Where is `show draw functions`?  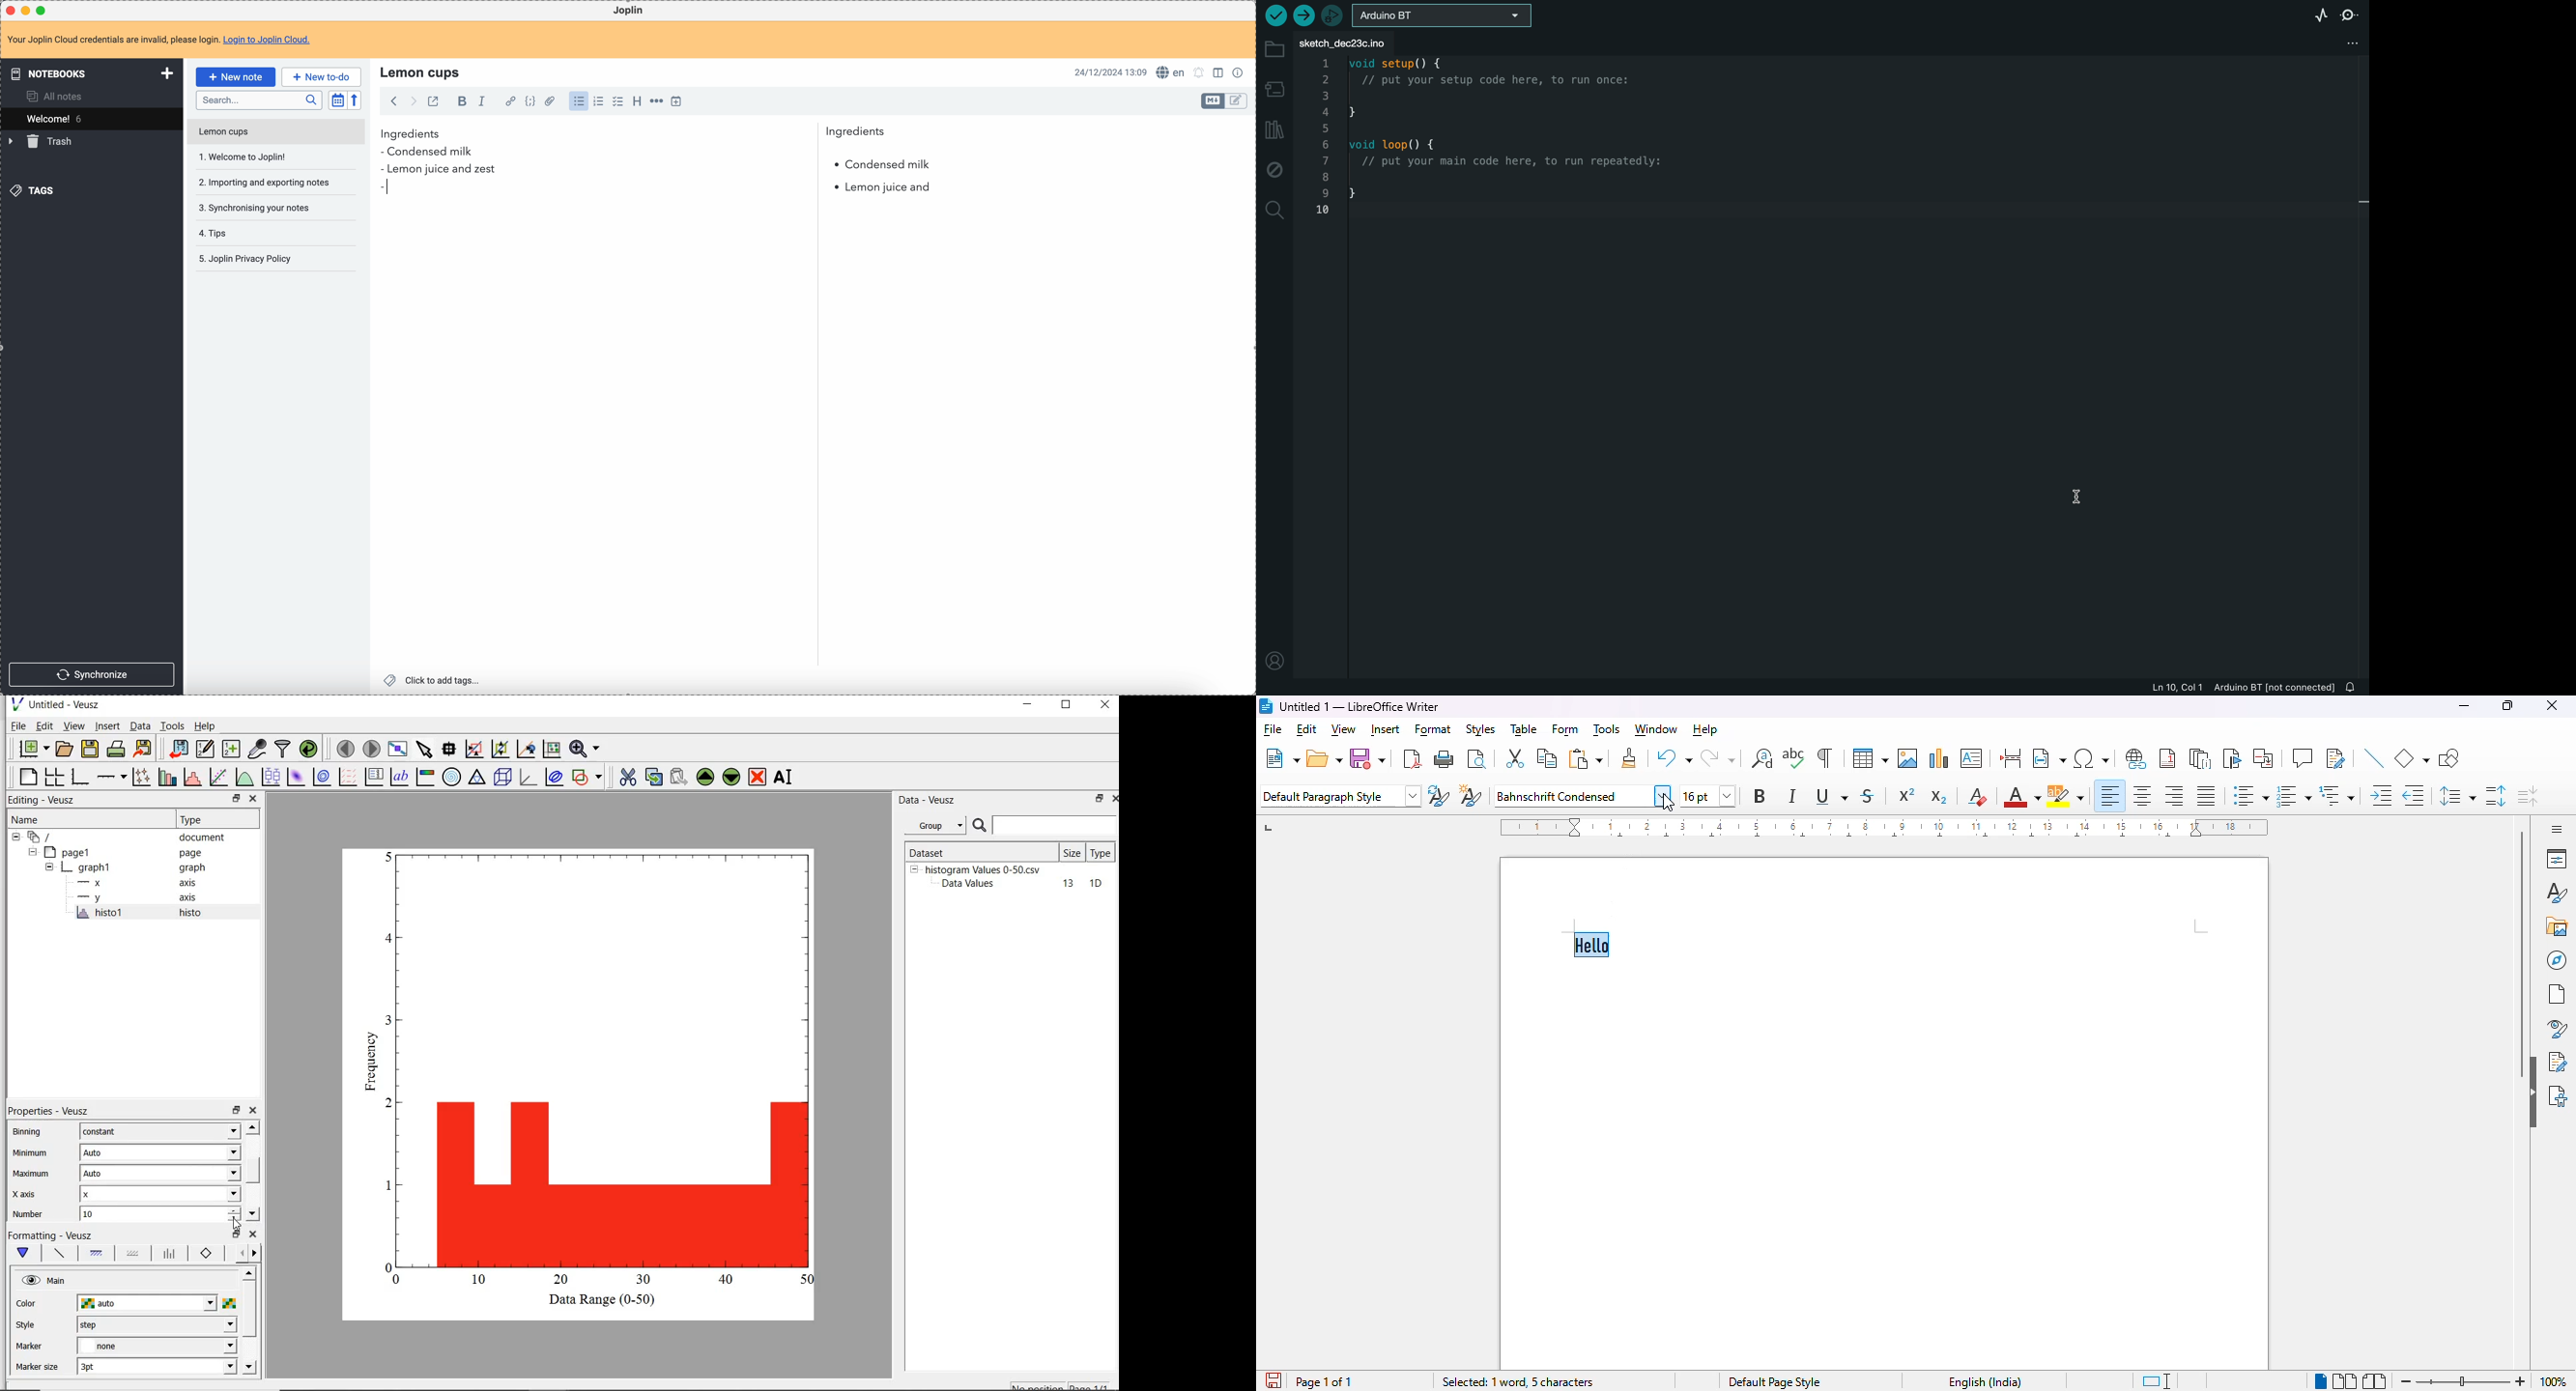 show draw functions is located at coordinates (2447, 758).